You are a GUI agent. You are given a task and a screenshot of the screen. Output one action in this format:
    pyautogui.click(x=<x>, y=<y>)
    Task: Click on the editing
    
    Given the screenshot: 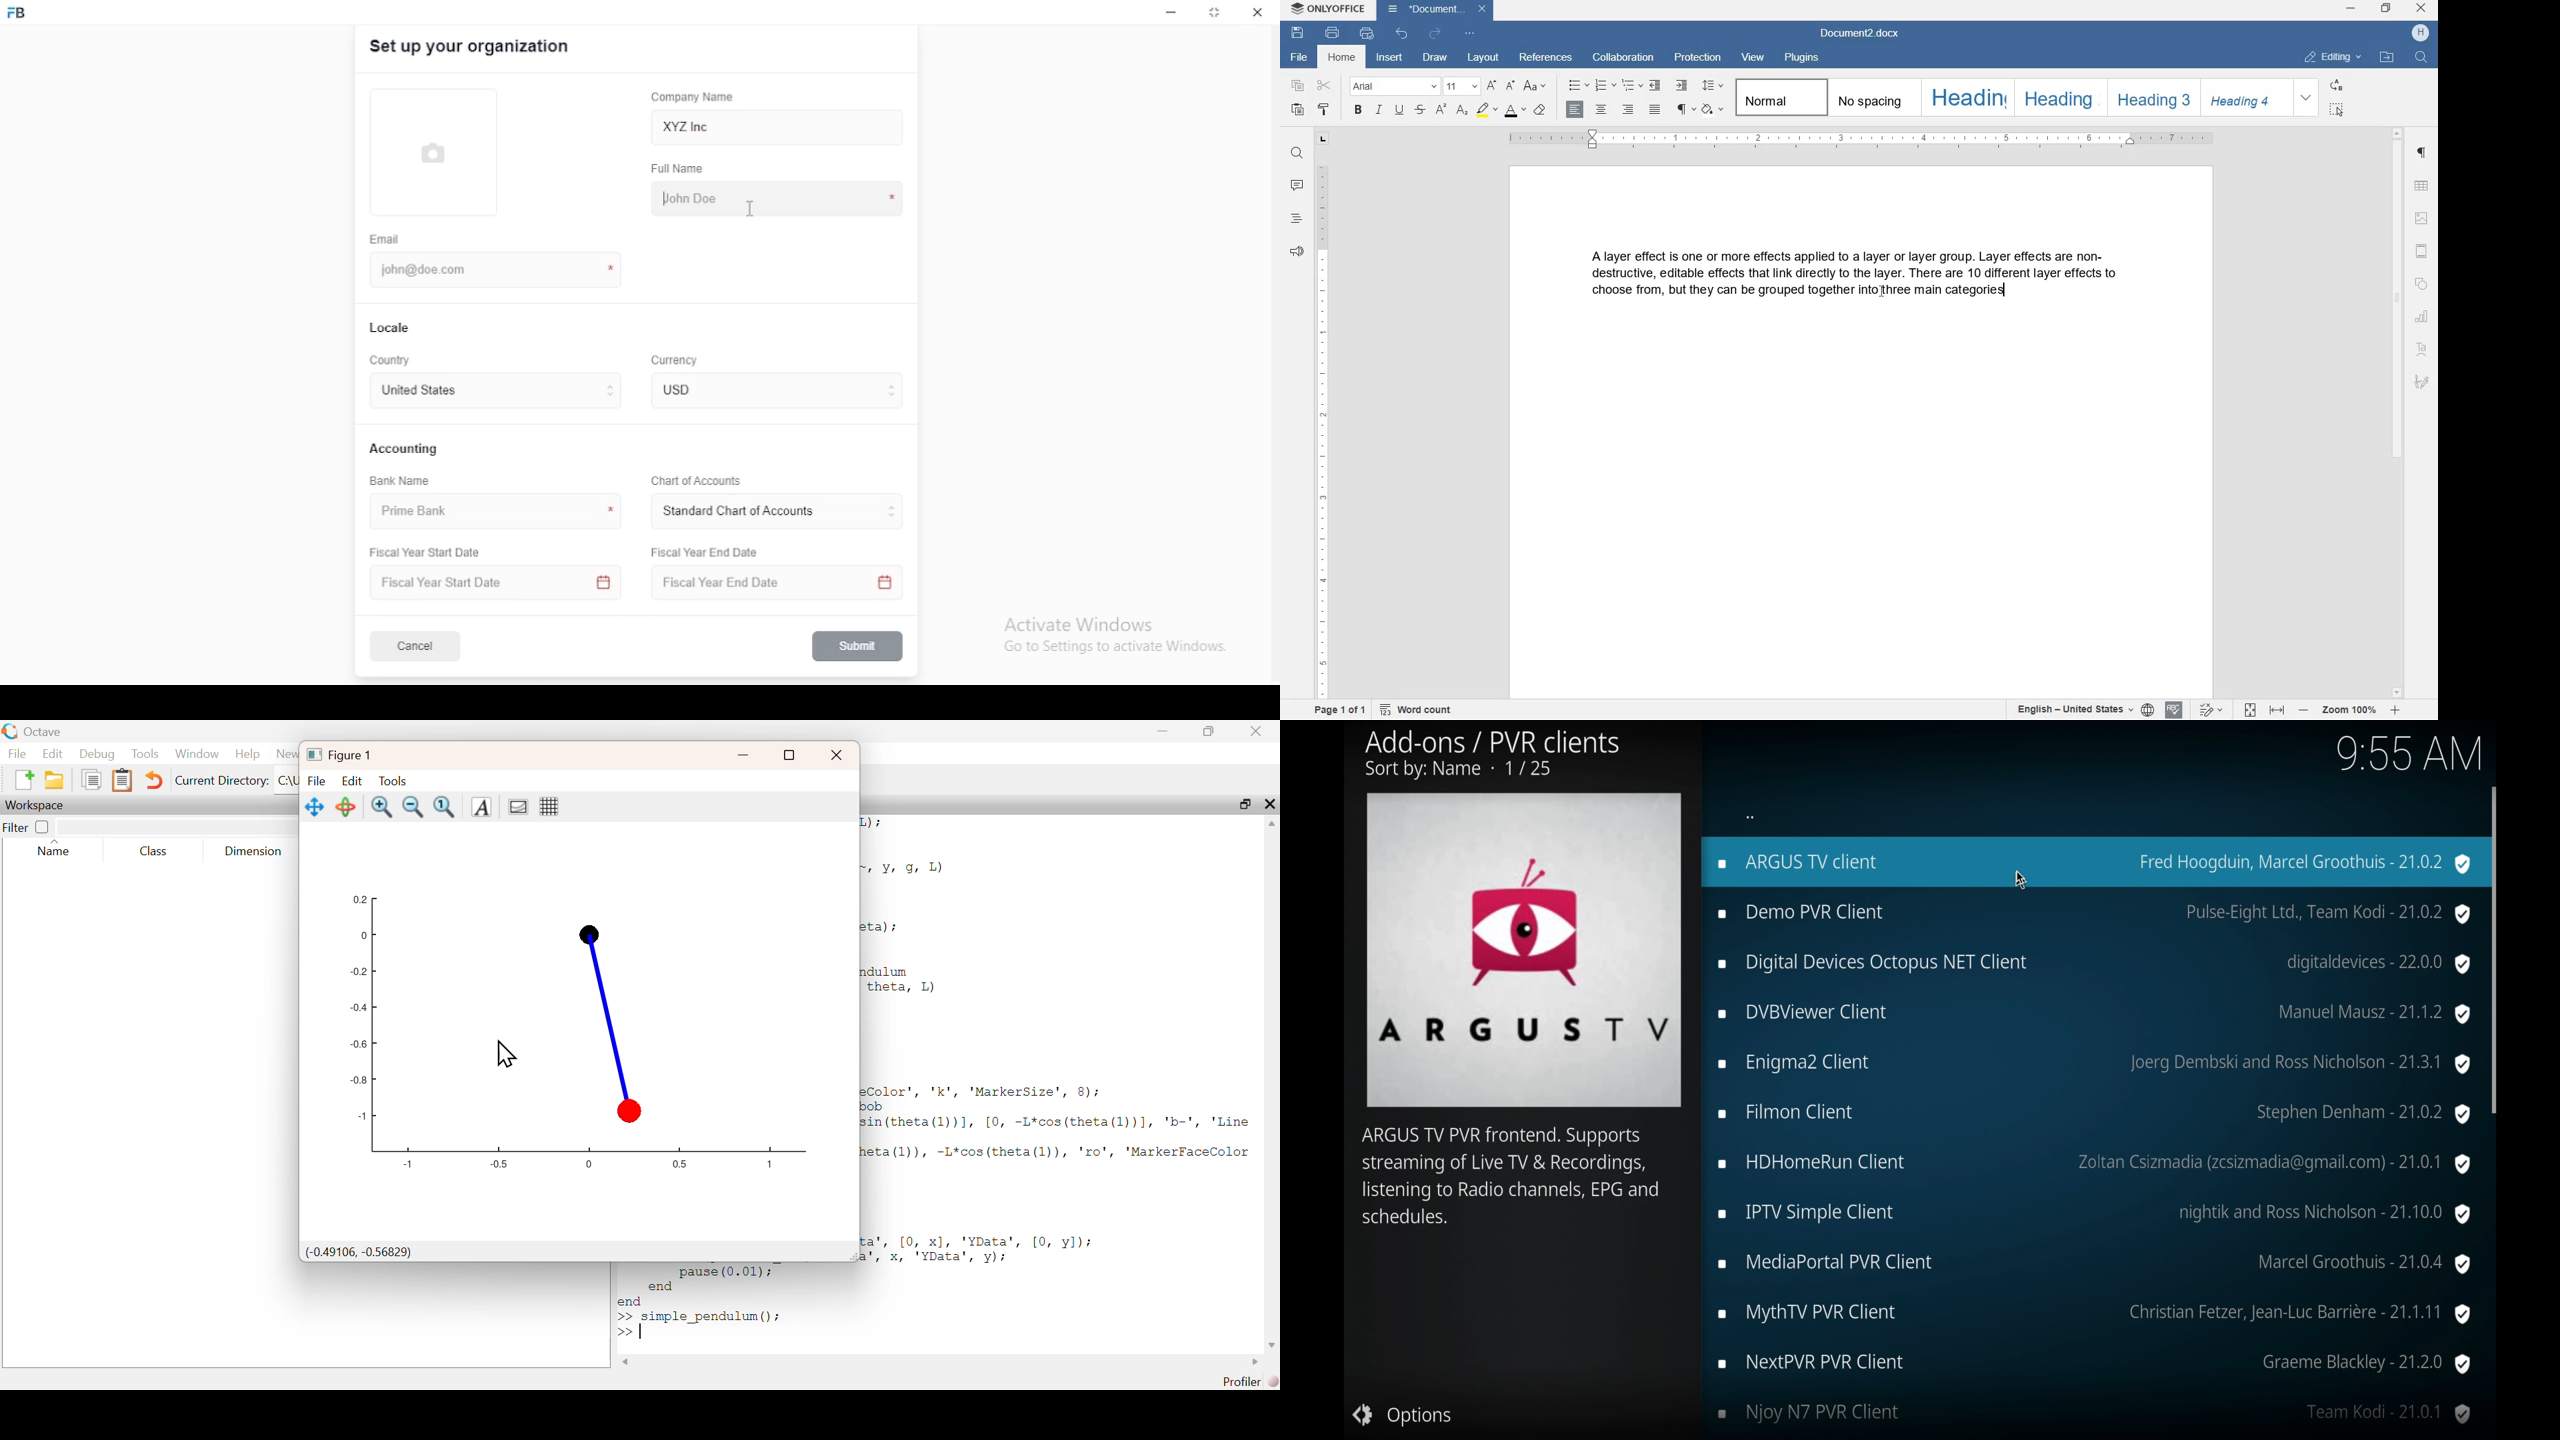 What is the action you would take?
    pyautogui.click(x=2336, y=58)
    